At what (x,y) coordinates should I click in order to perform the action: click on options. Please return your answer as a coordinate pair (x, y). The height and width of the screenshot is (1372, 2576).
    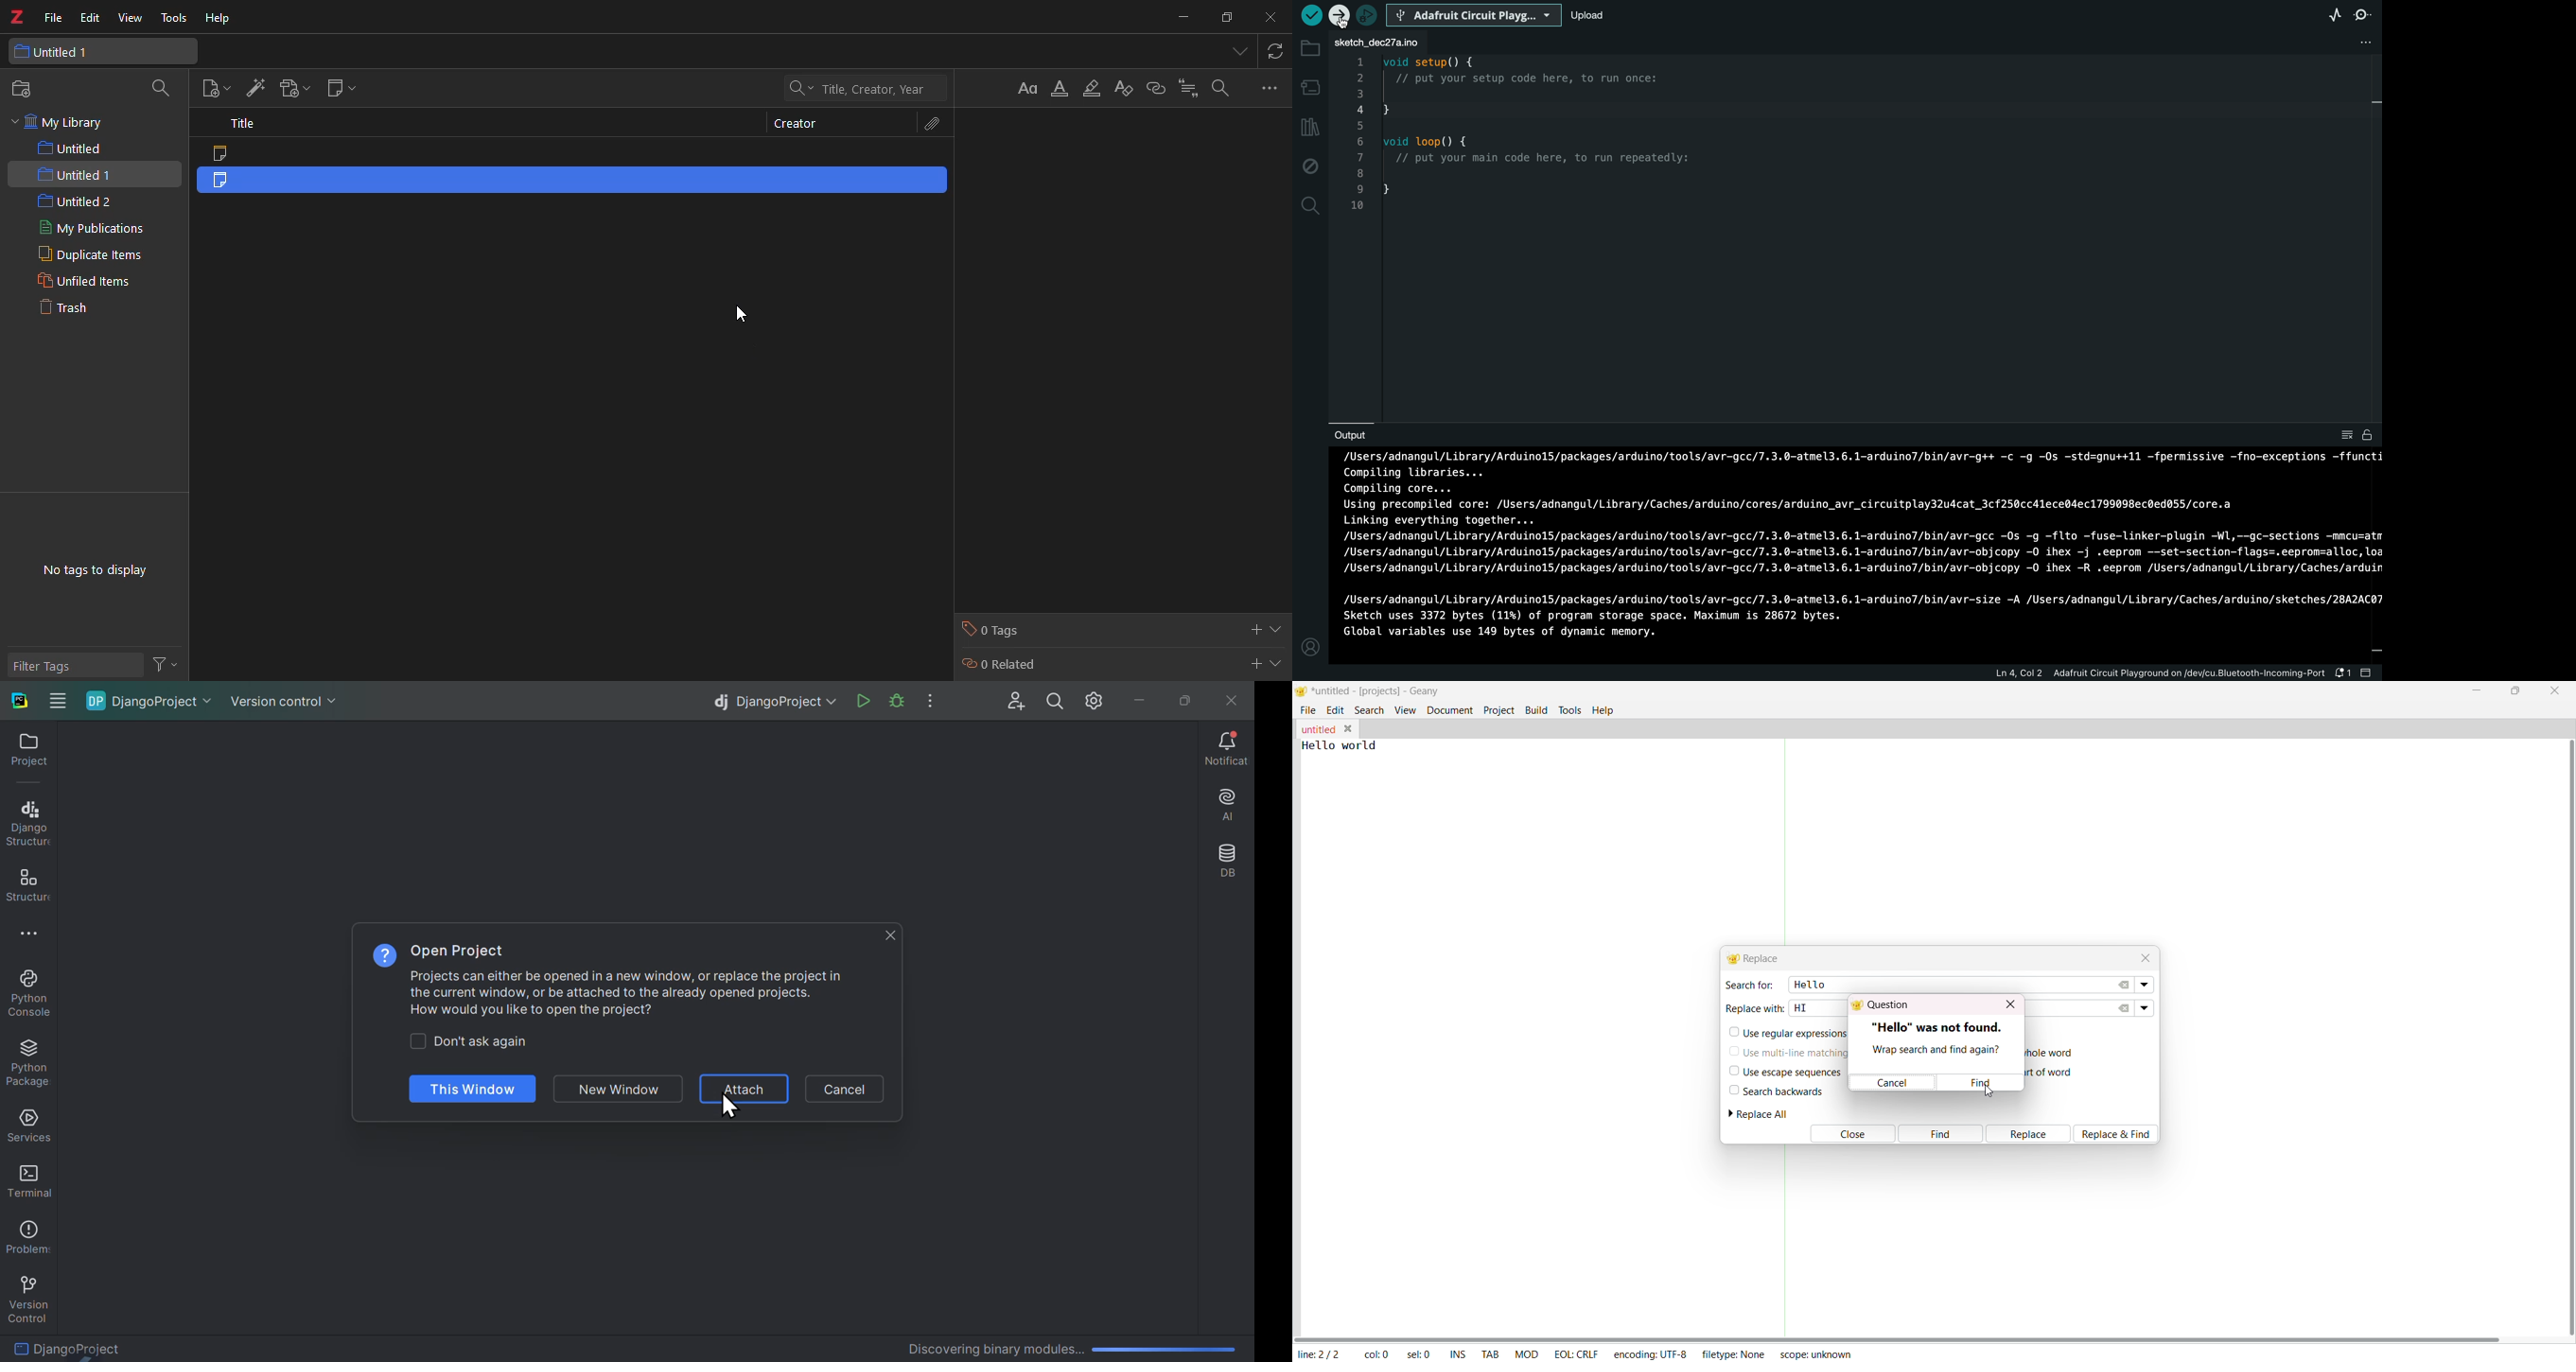
    Looking at the image, I should click on (1269, 90).